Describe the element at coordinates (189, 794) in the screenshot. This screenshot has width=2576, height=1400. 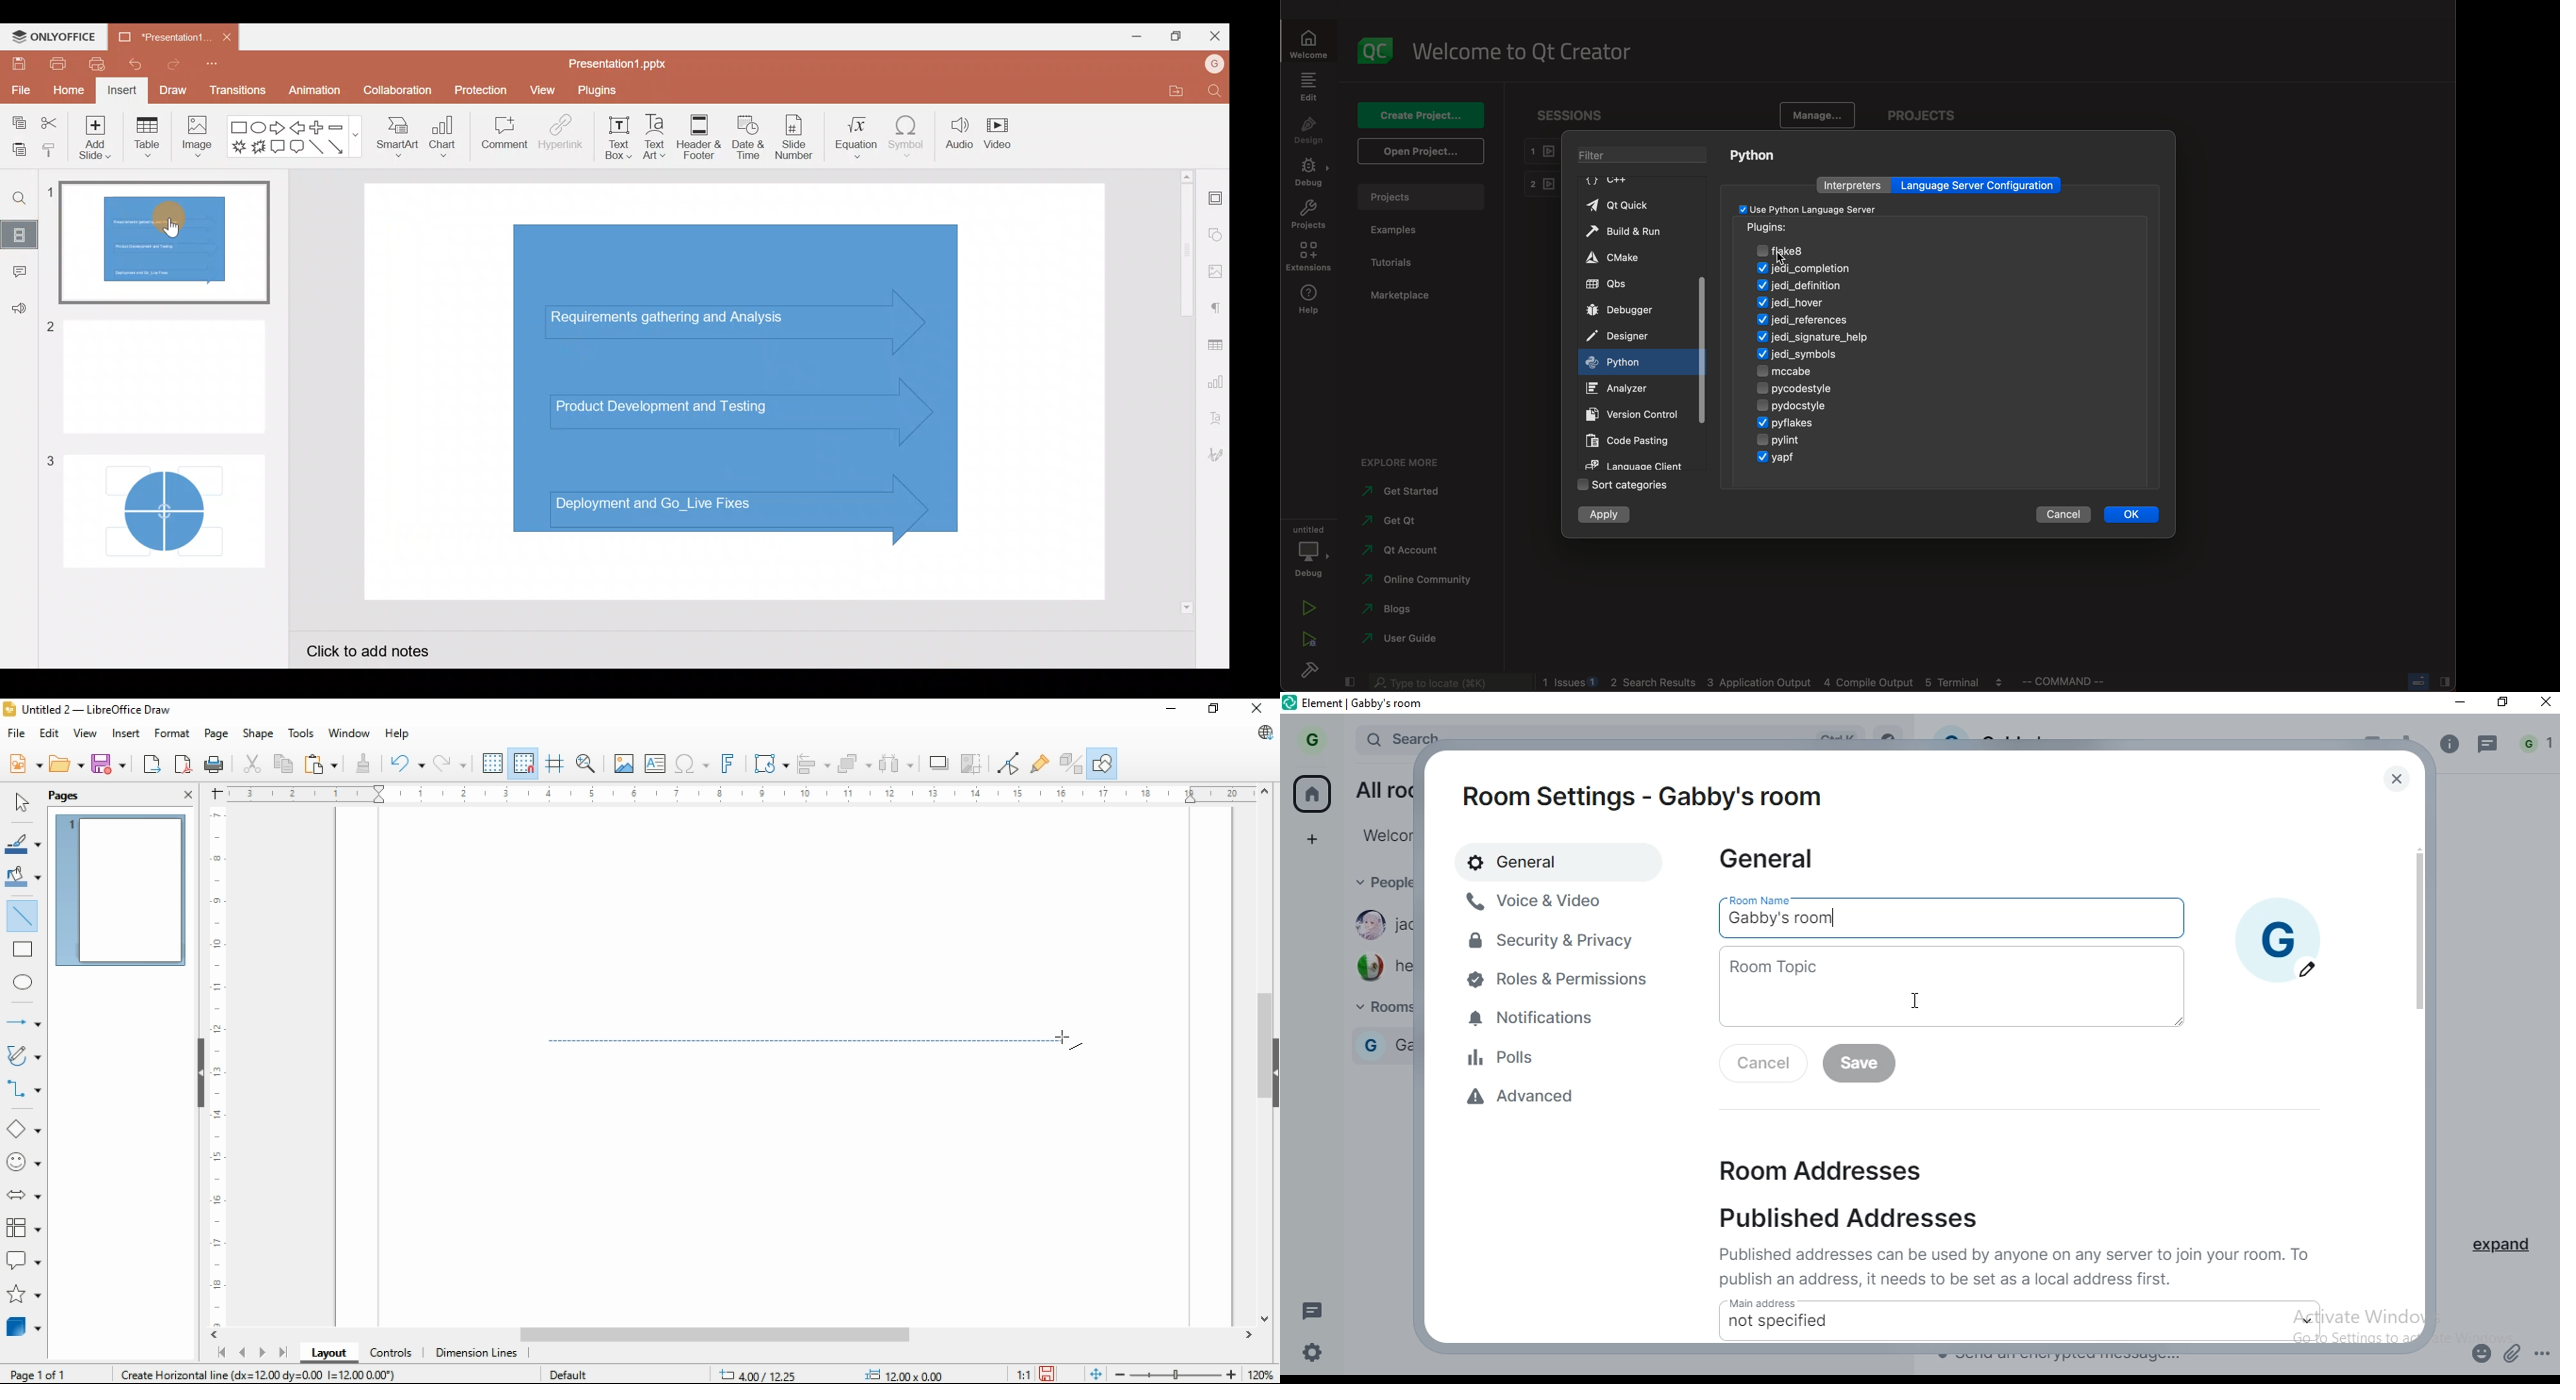
I see `close pane` at that location.